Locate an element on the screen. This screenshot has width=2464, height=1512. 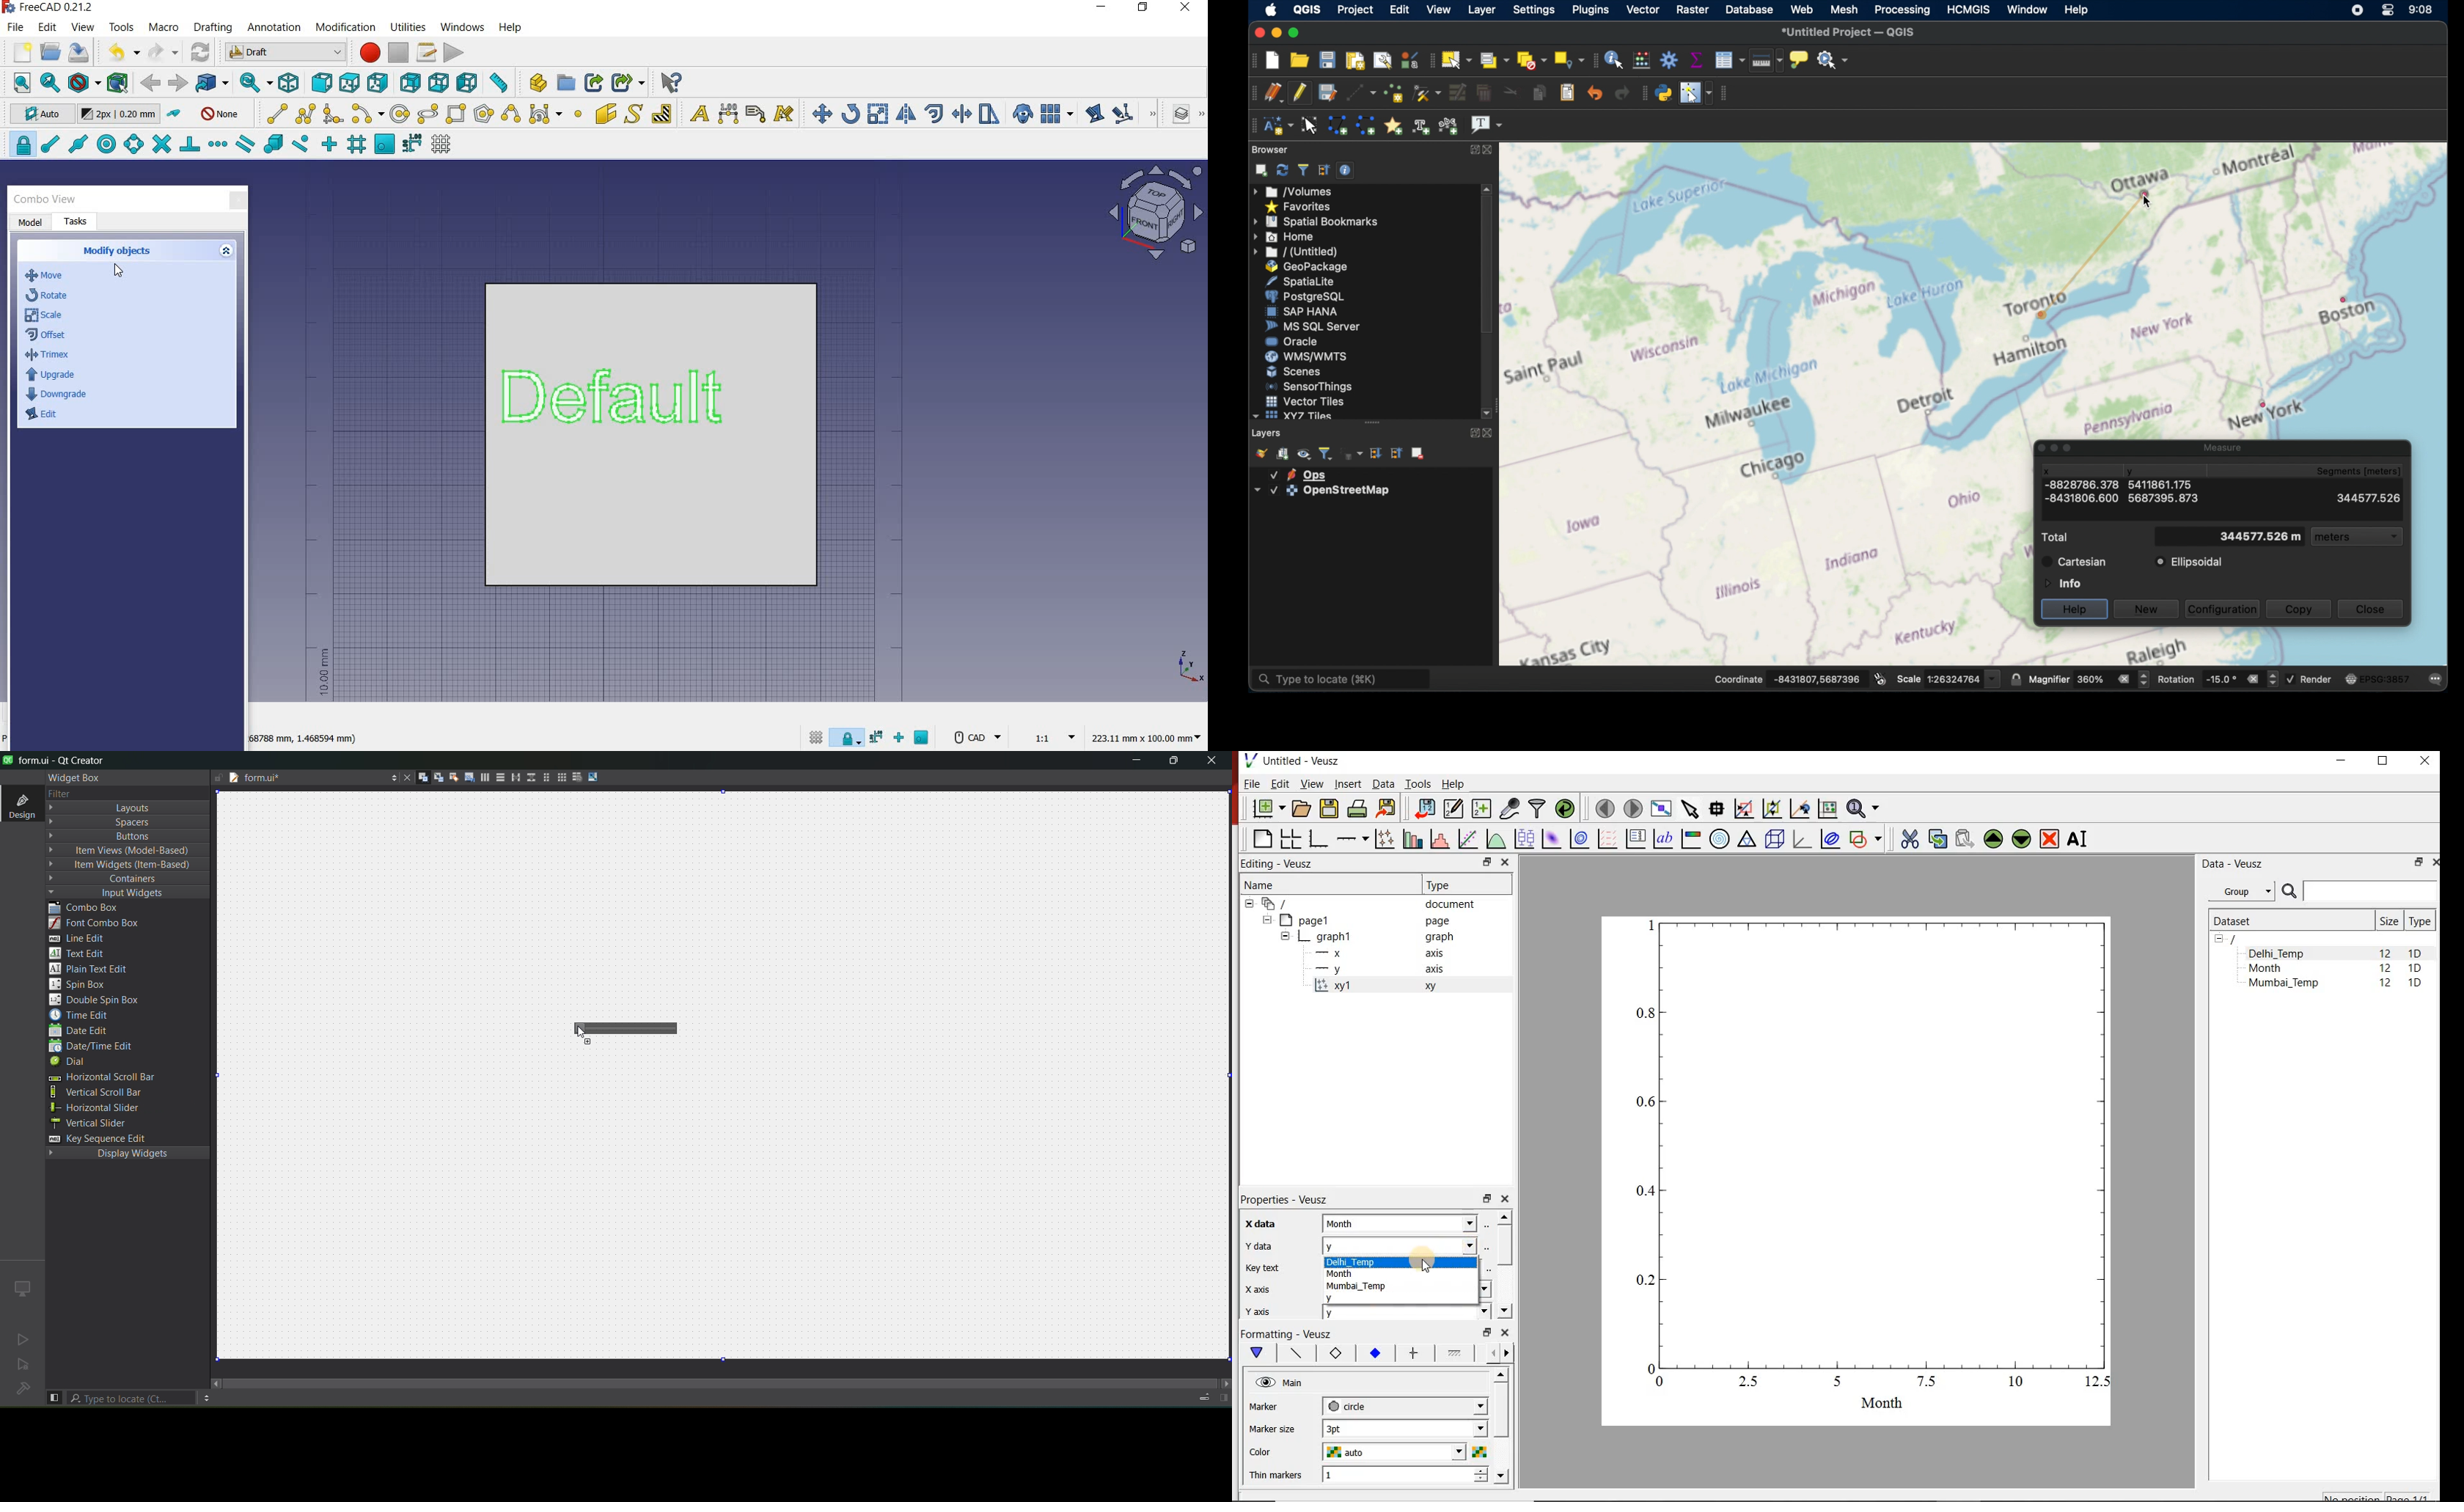
make sub-link is located at coordinates (626, 83).